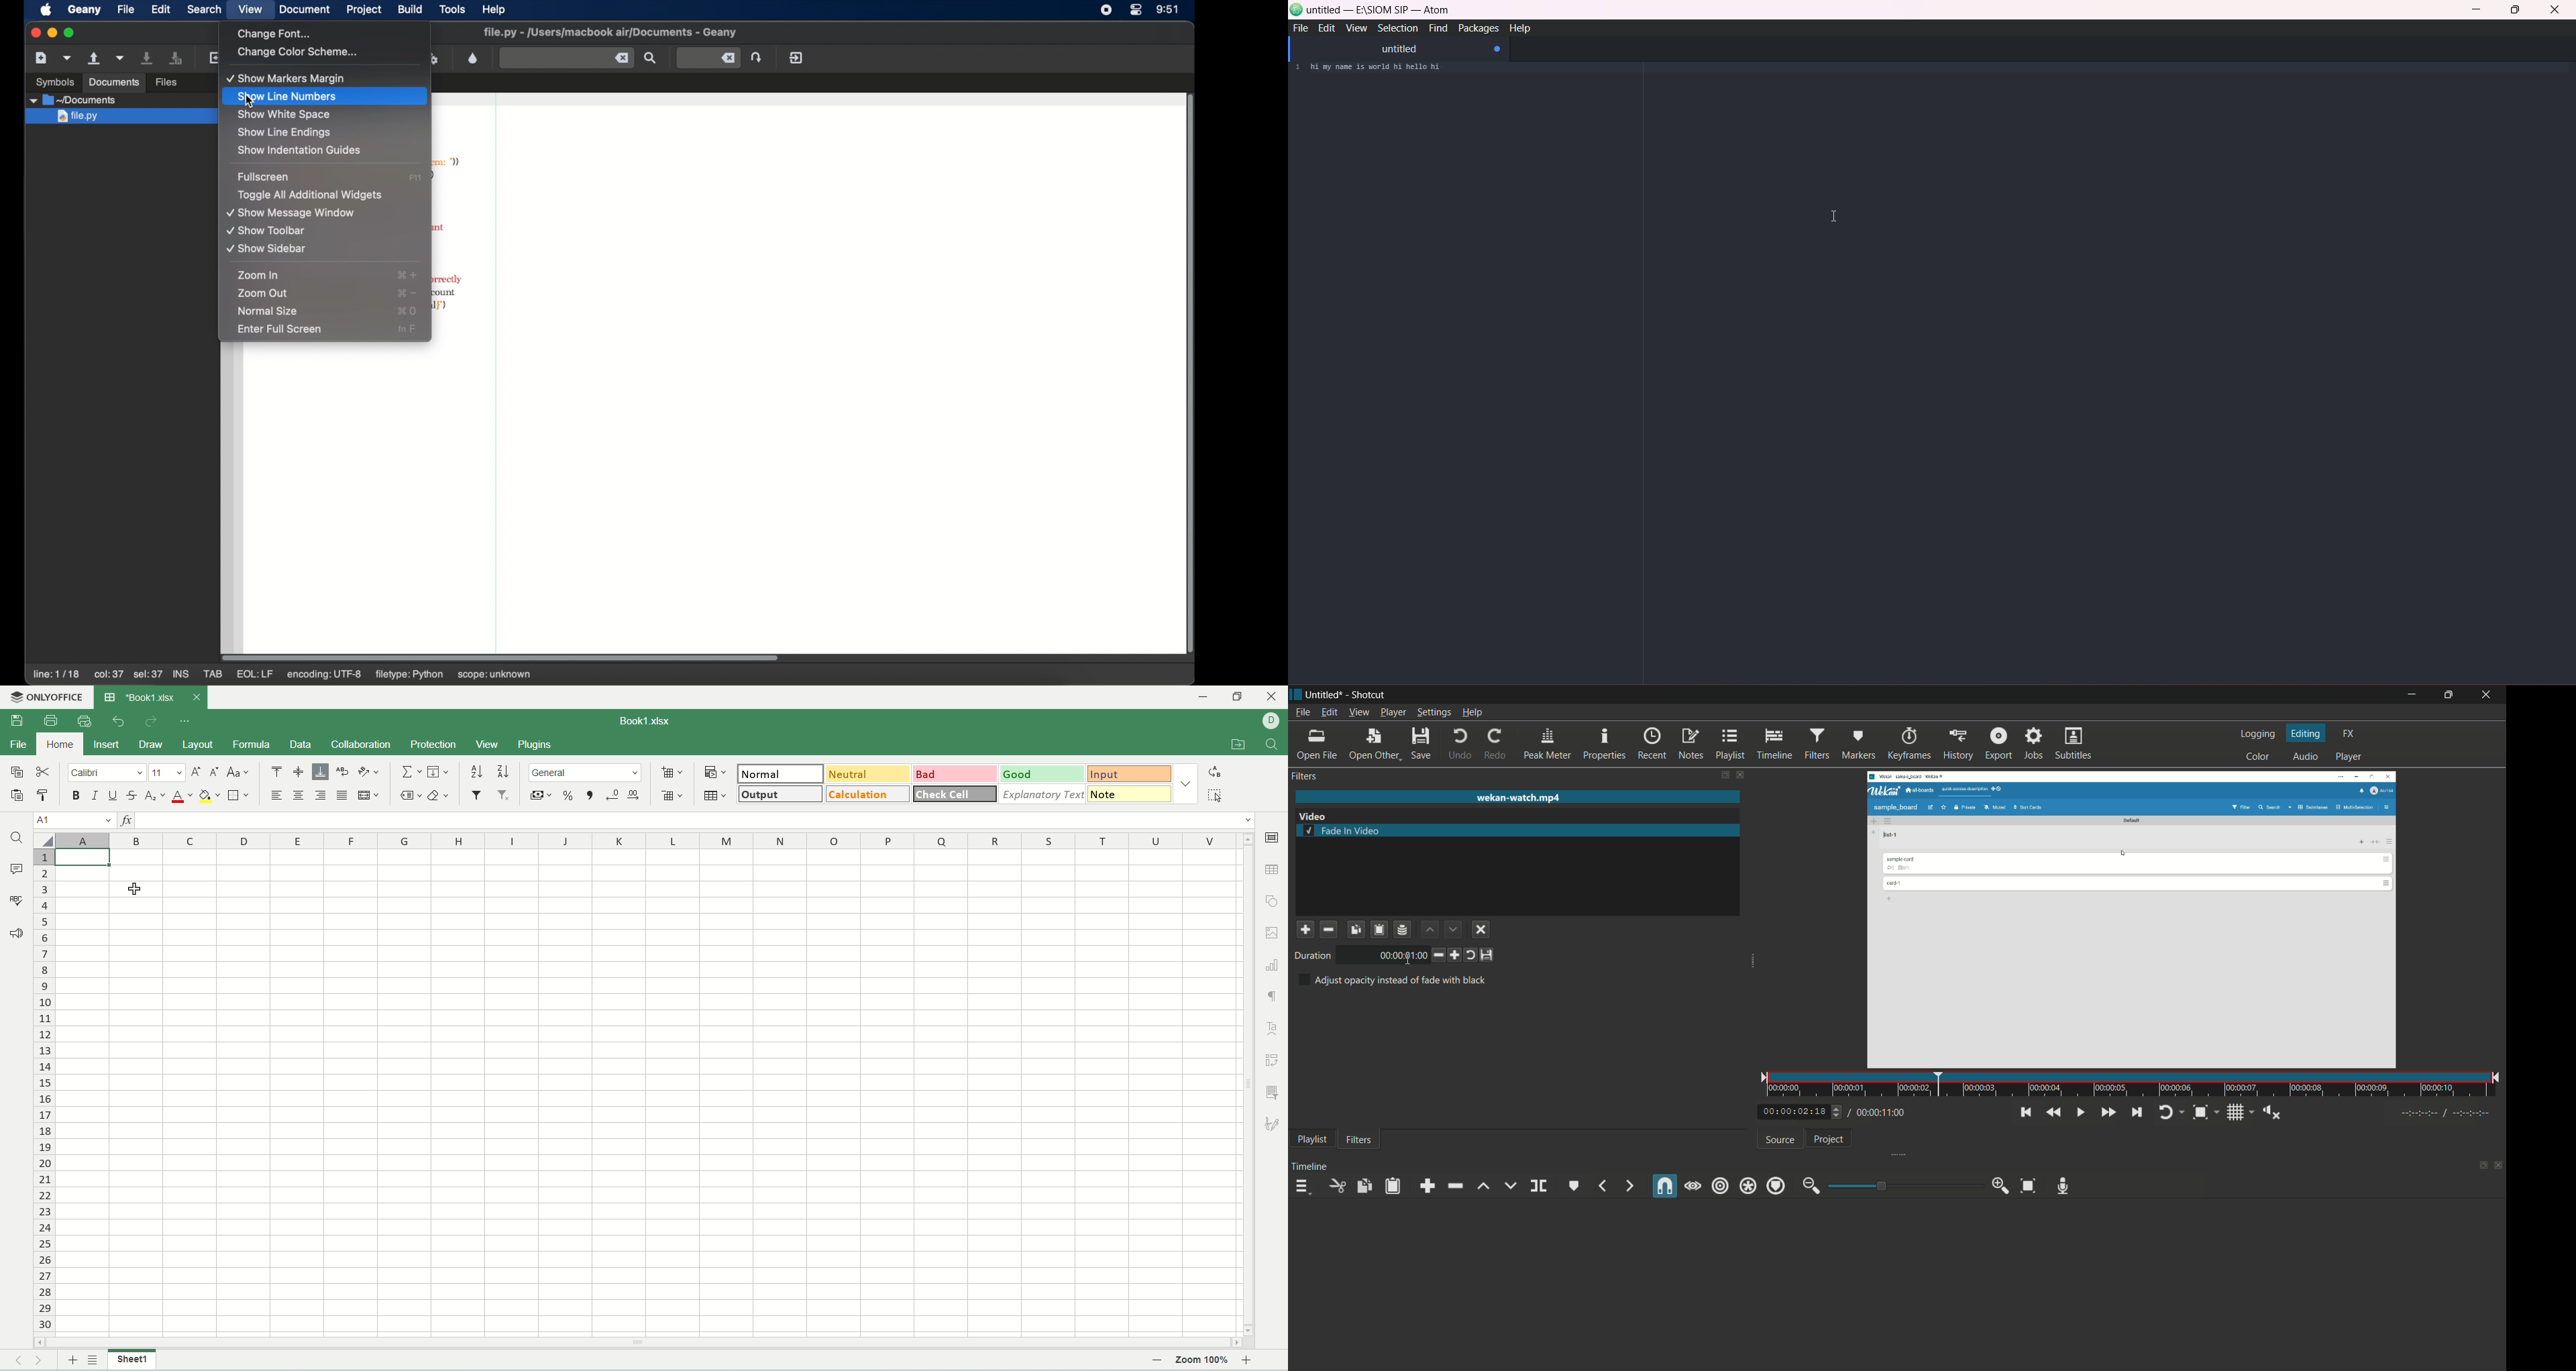  What do you see at coordinates (1753, 963) in the screenshot?
I see `expand` at bounding box center [1753, 963].